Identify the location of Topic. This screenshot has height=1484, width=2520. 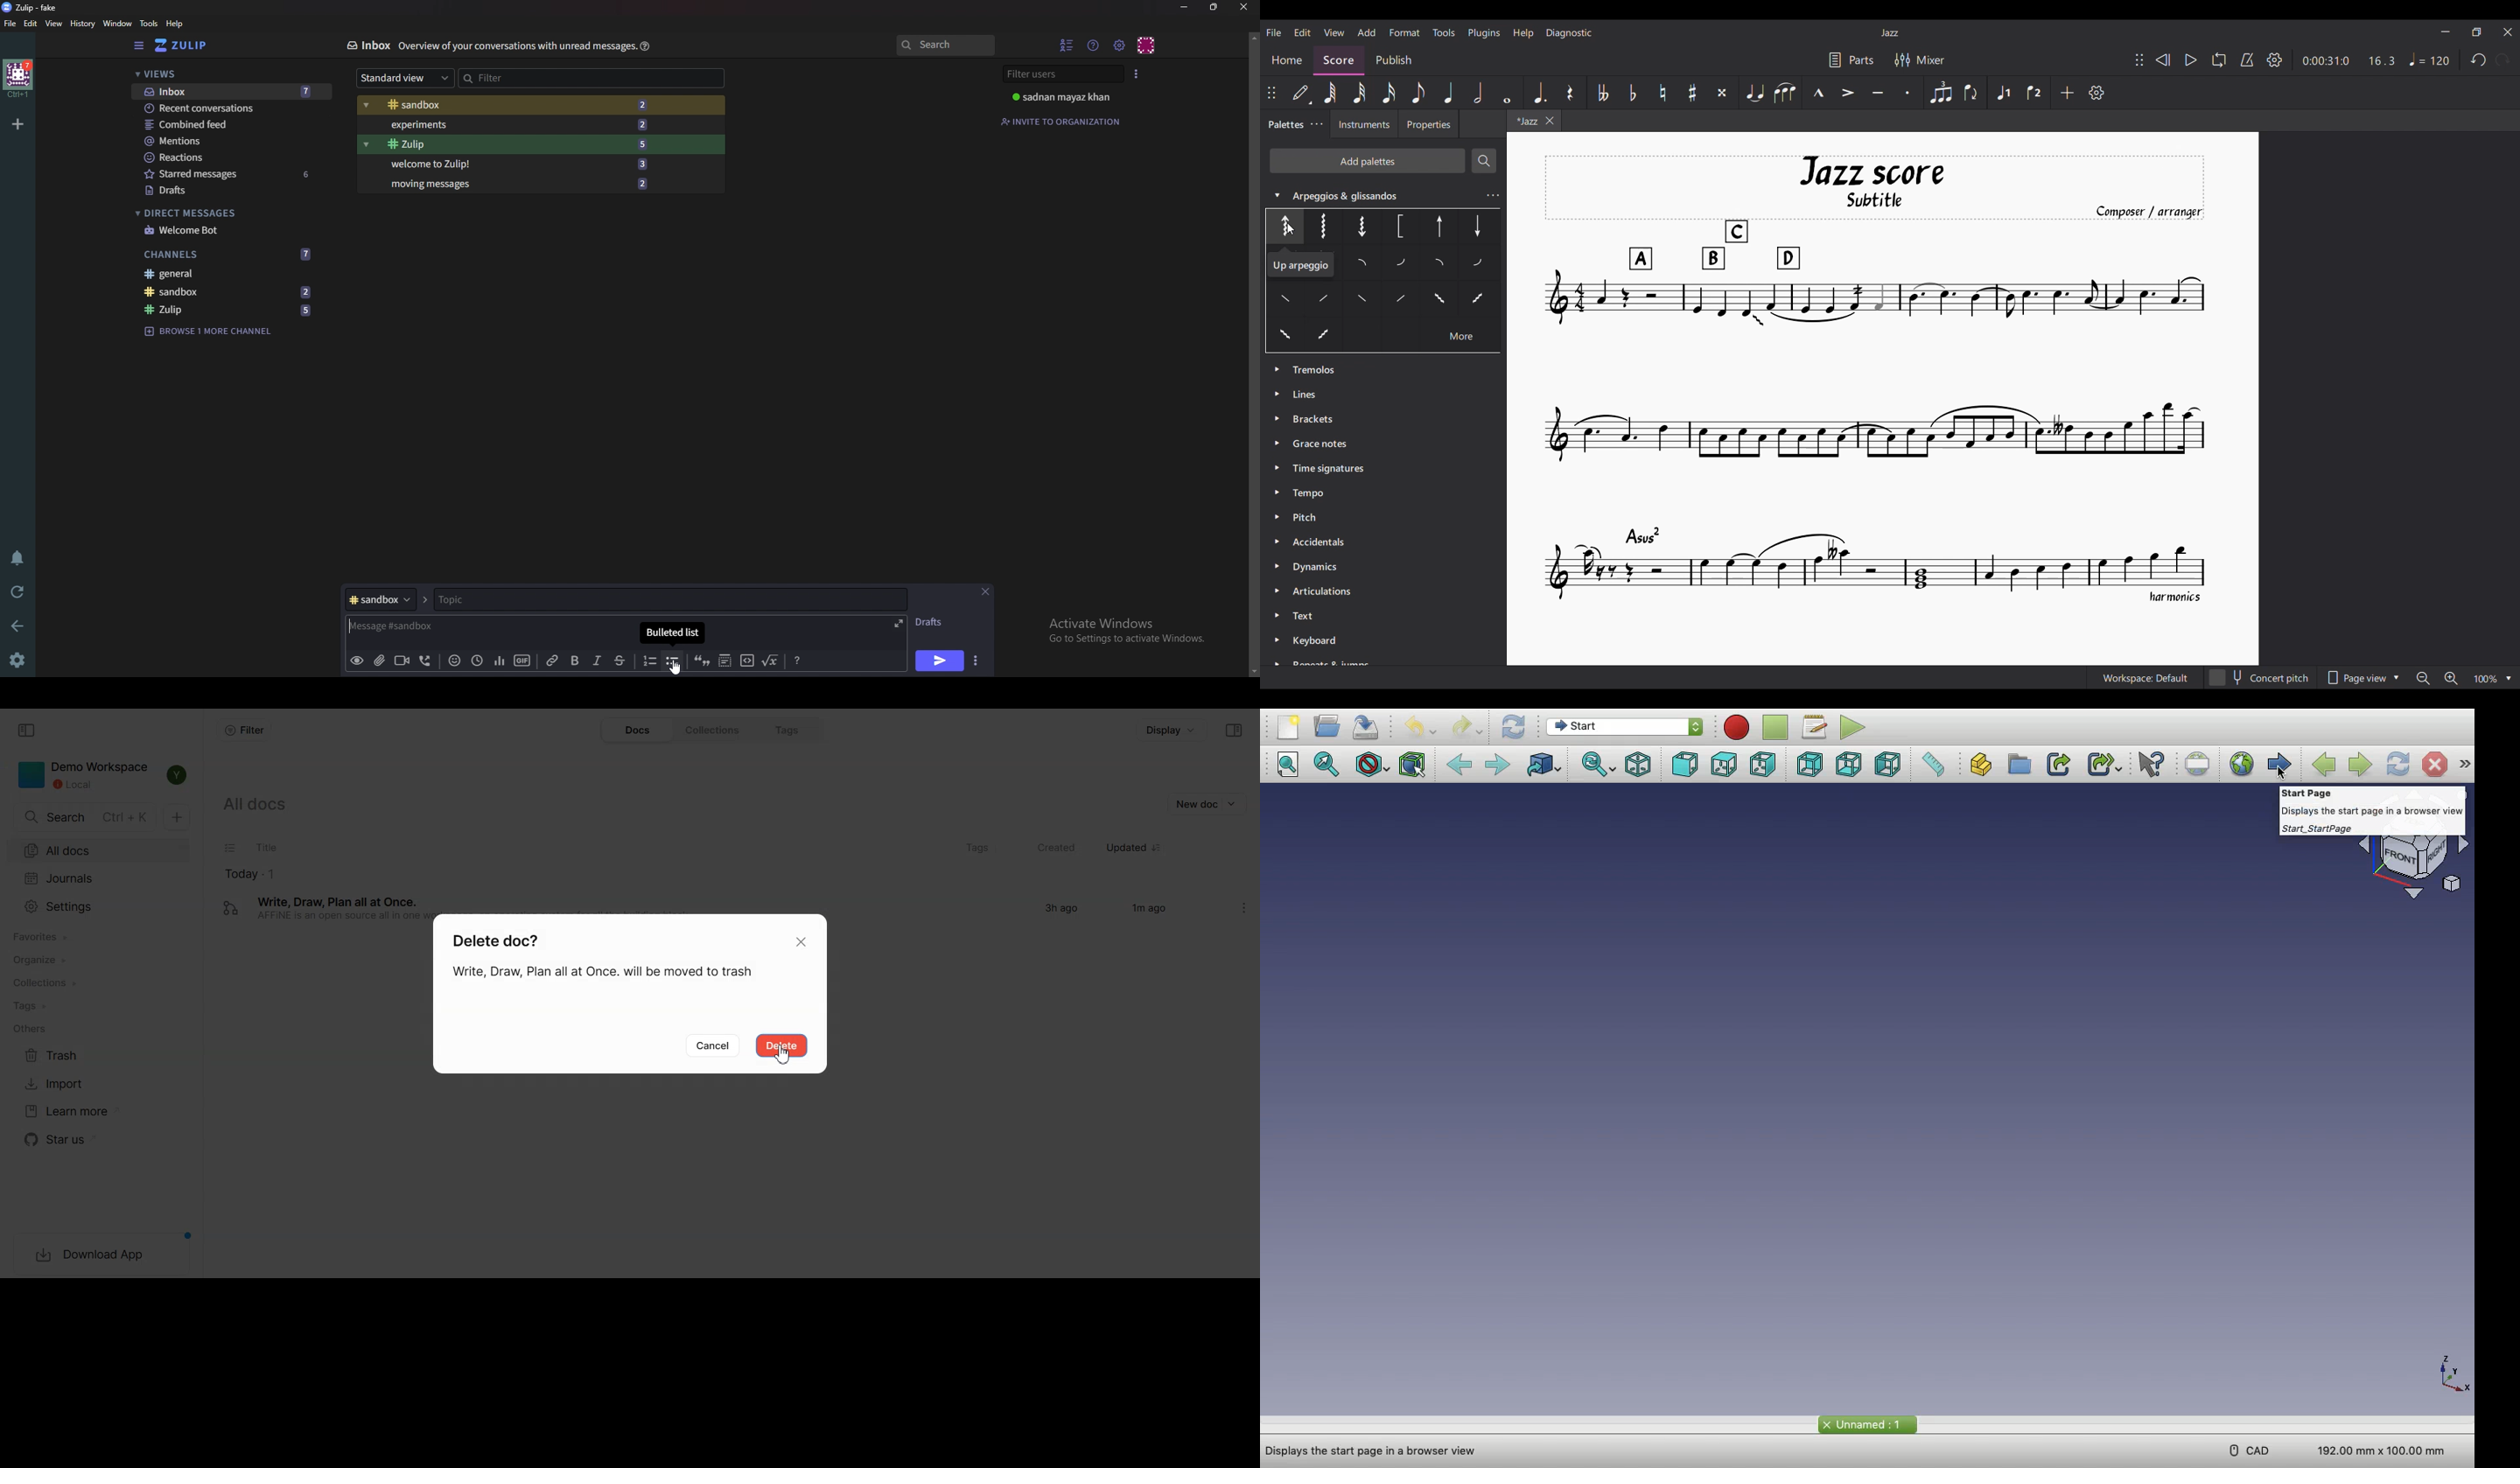
(494, 599).